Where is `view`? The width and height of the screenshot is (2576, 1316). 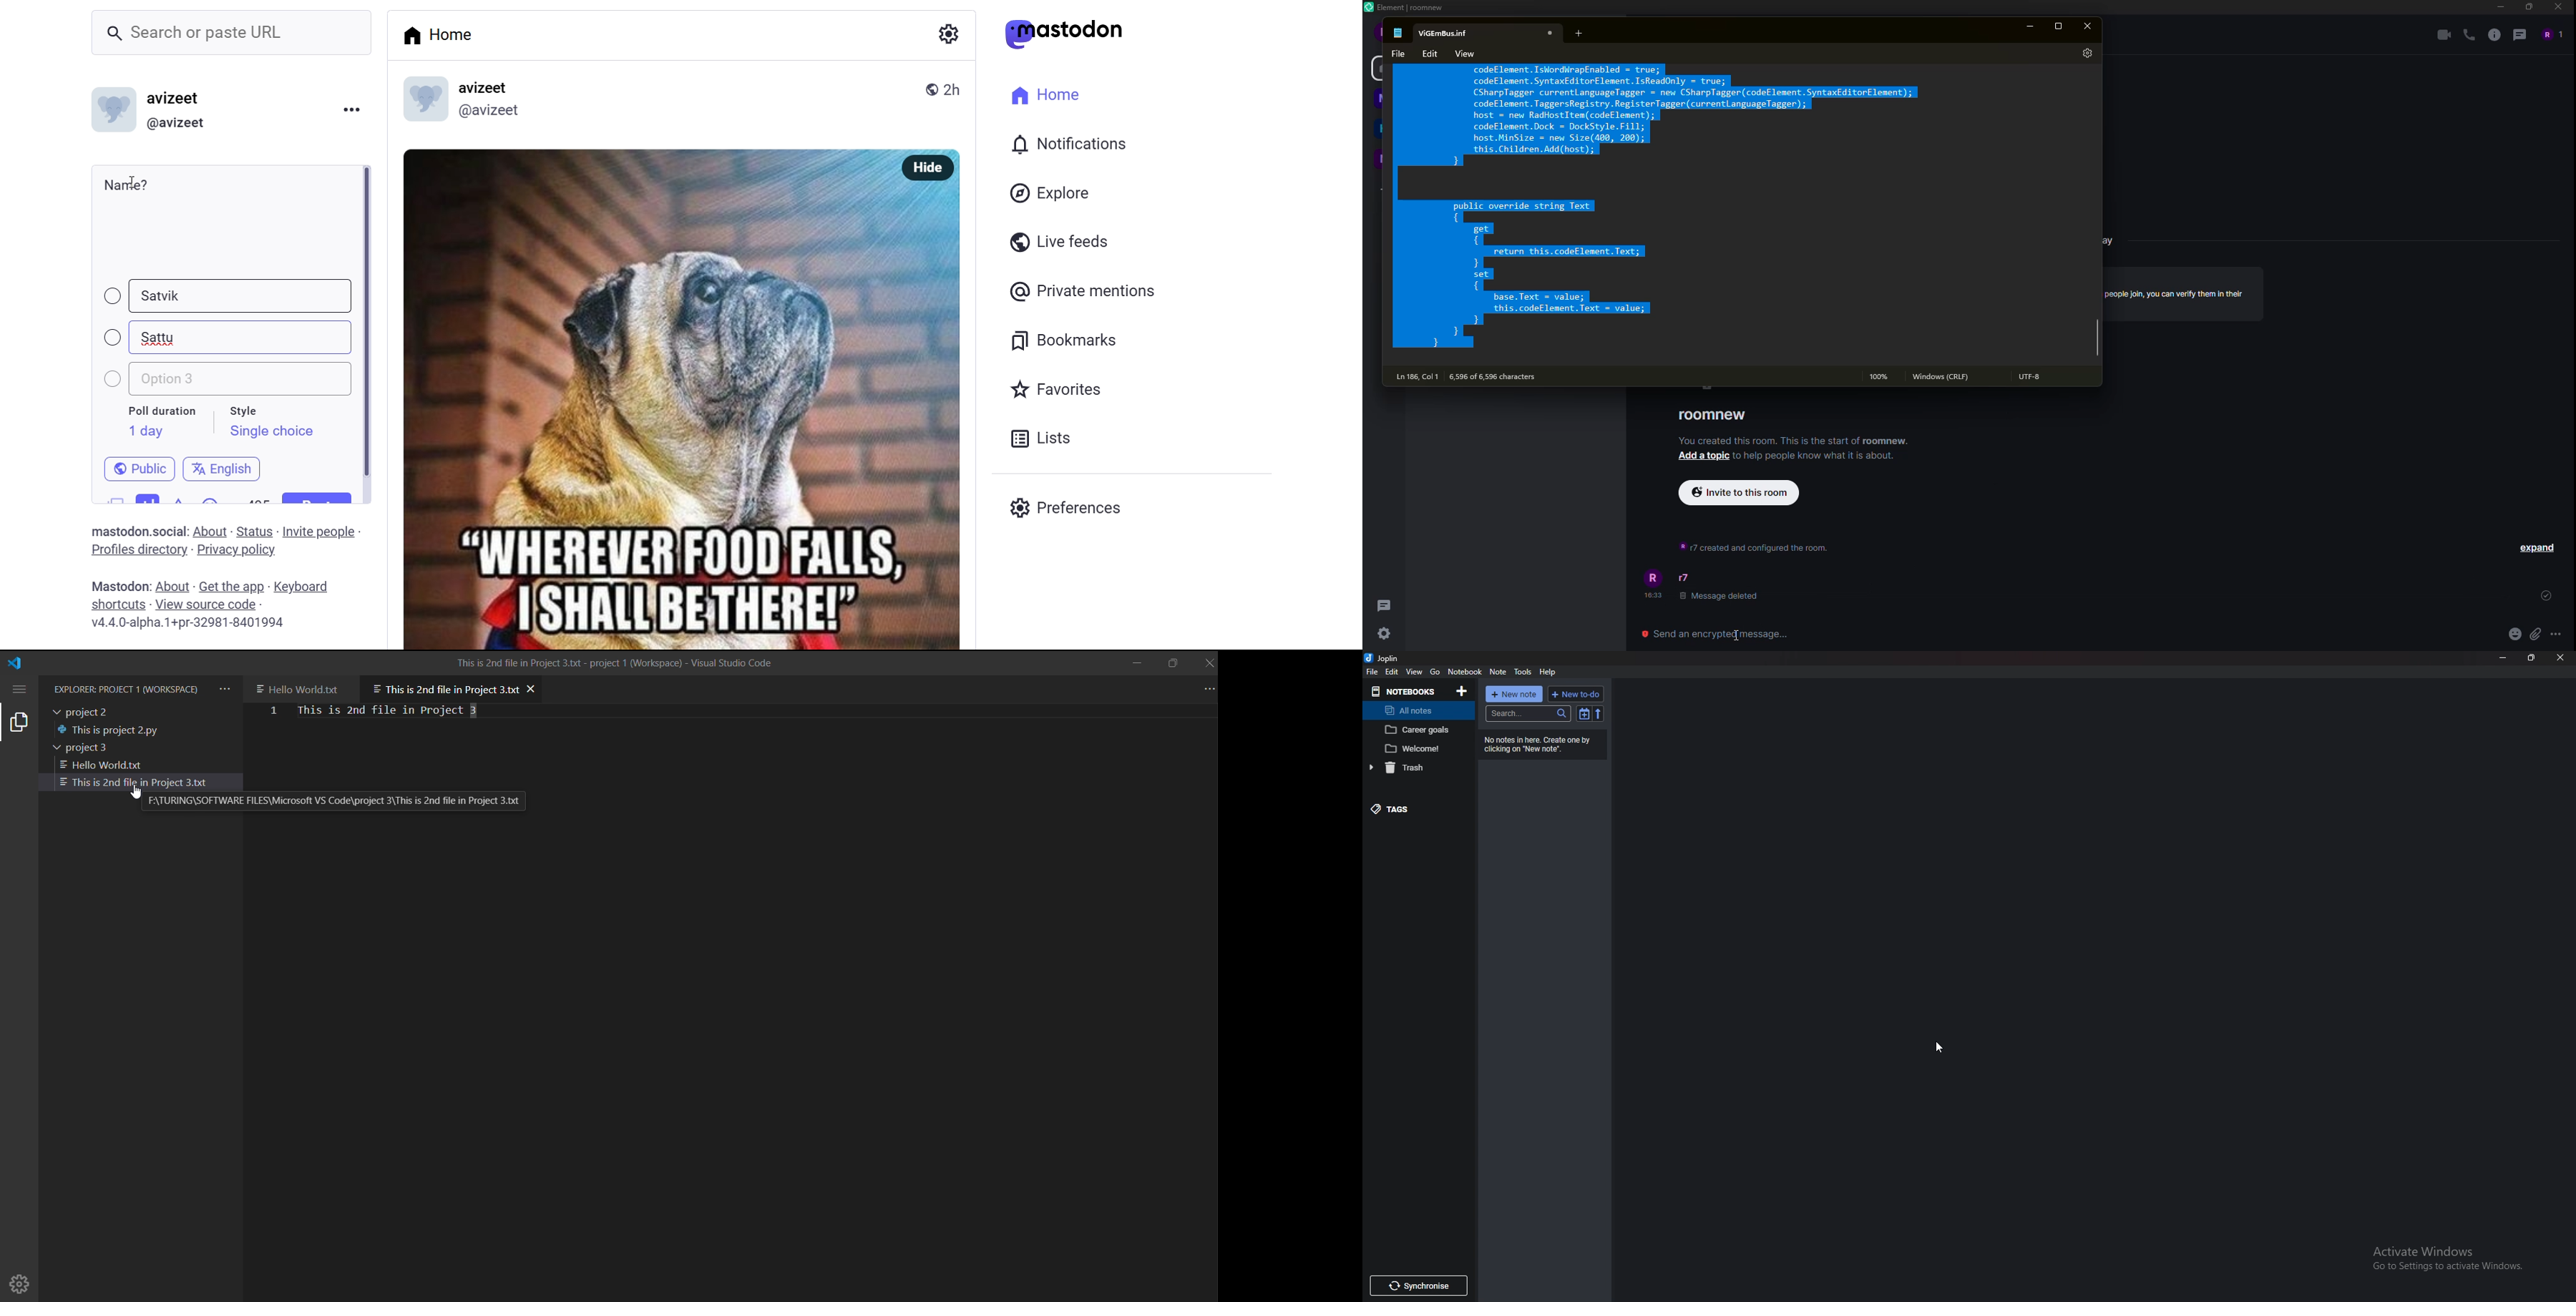 view is located at coordinates (1414, 671).